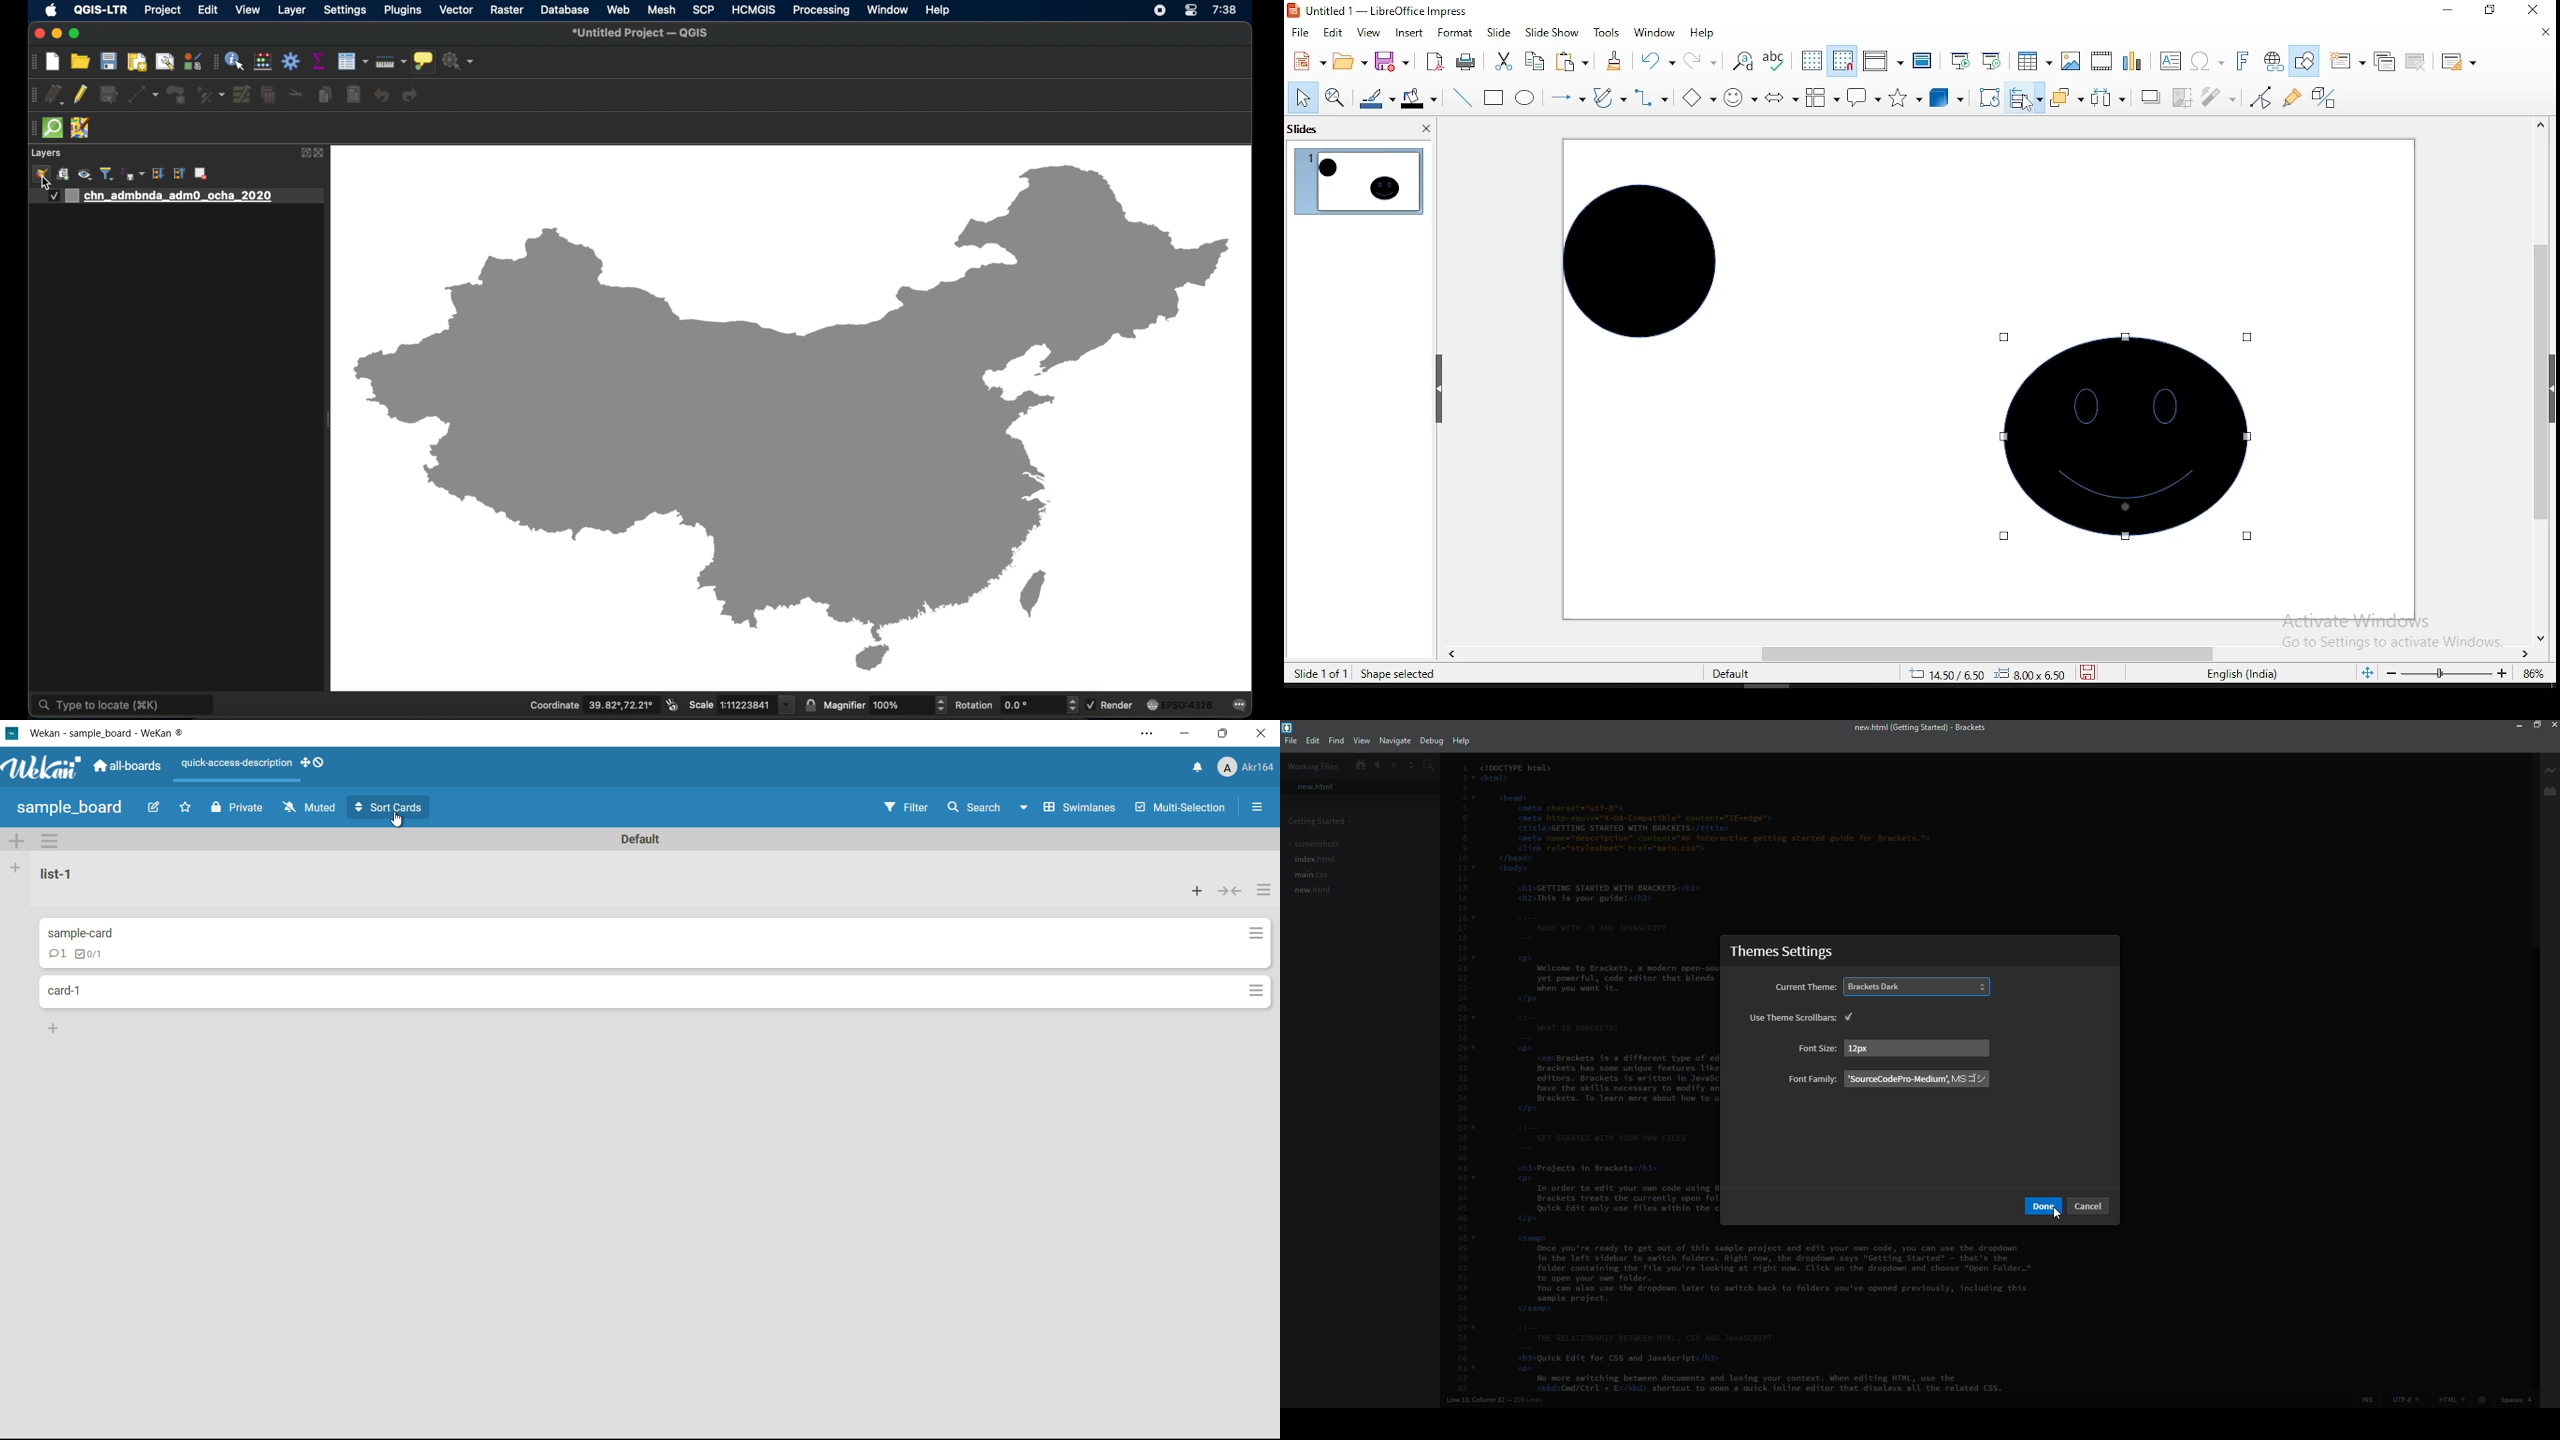  I want to click on vector, so click(457, 9).